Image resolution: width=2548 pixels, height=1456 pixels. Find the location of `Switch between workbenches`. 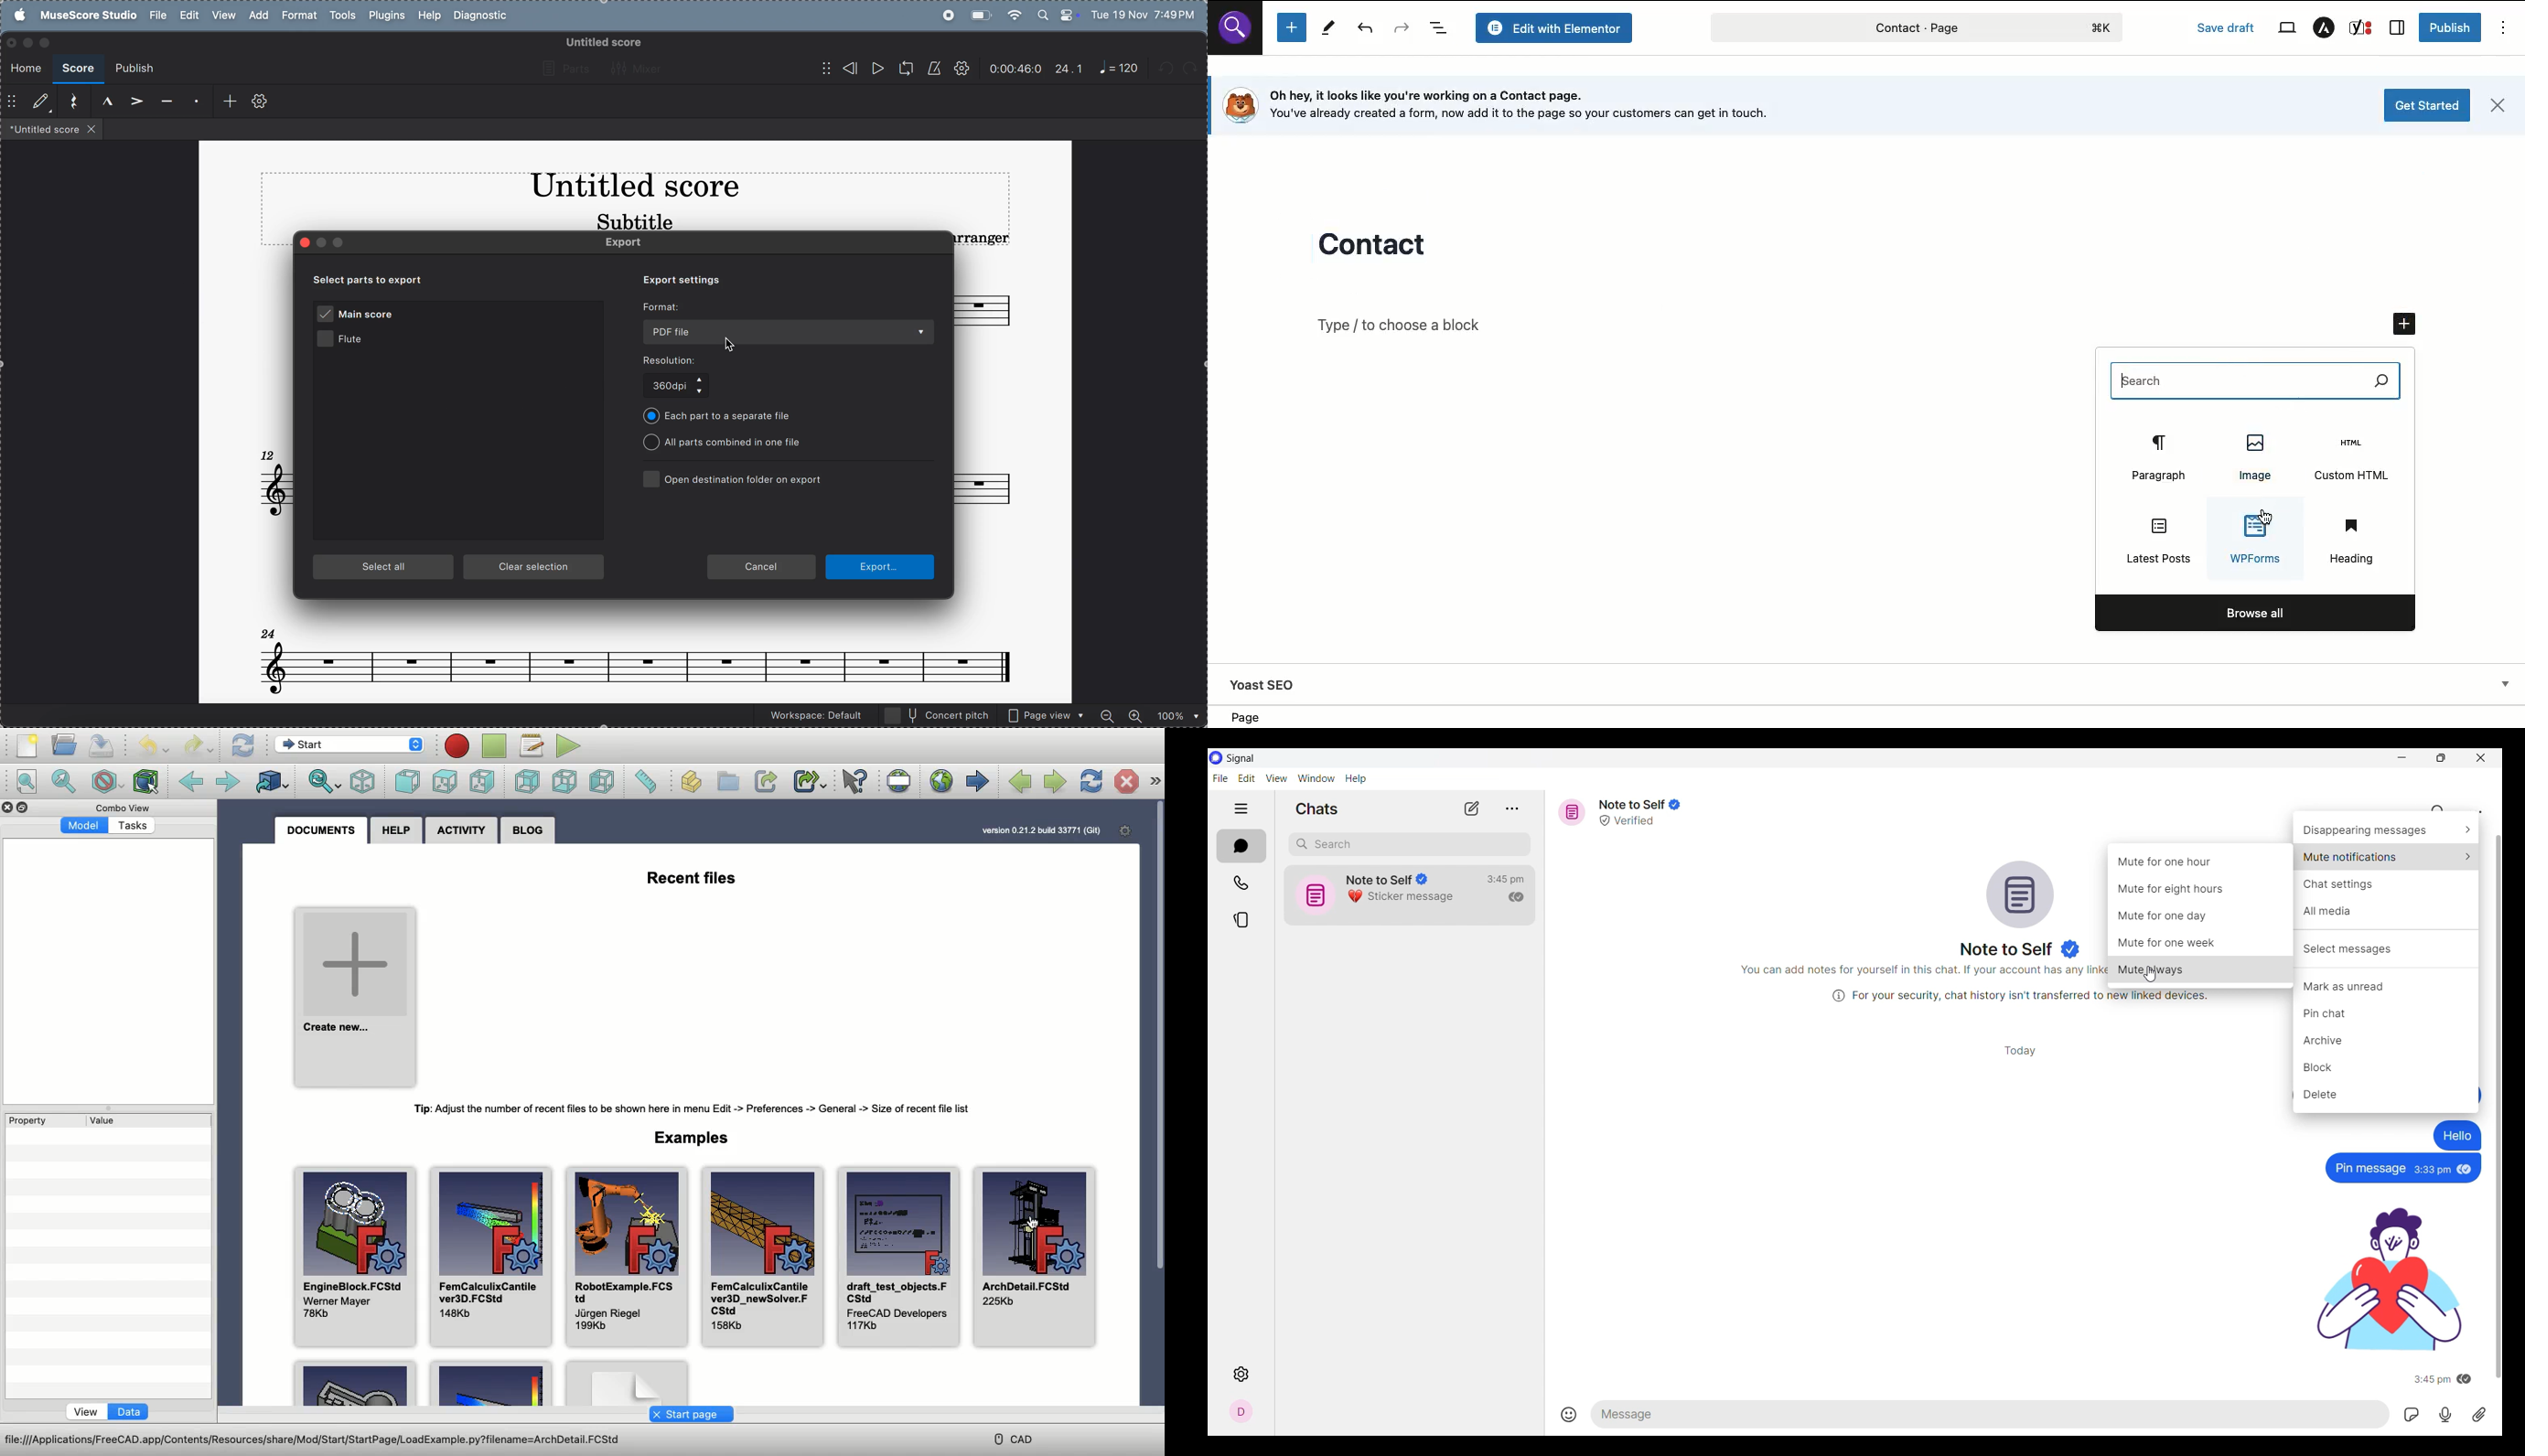

Switch between workbenches is located at coordinates (350, 743).